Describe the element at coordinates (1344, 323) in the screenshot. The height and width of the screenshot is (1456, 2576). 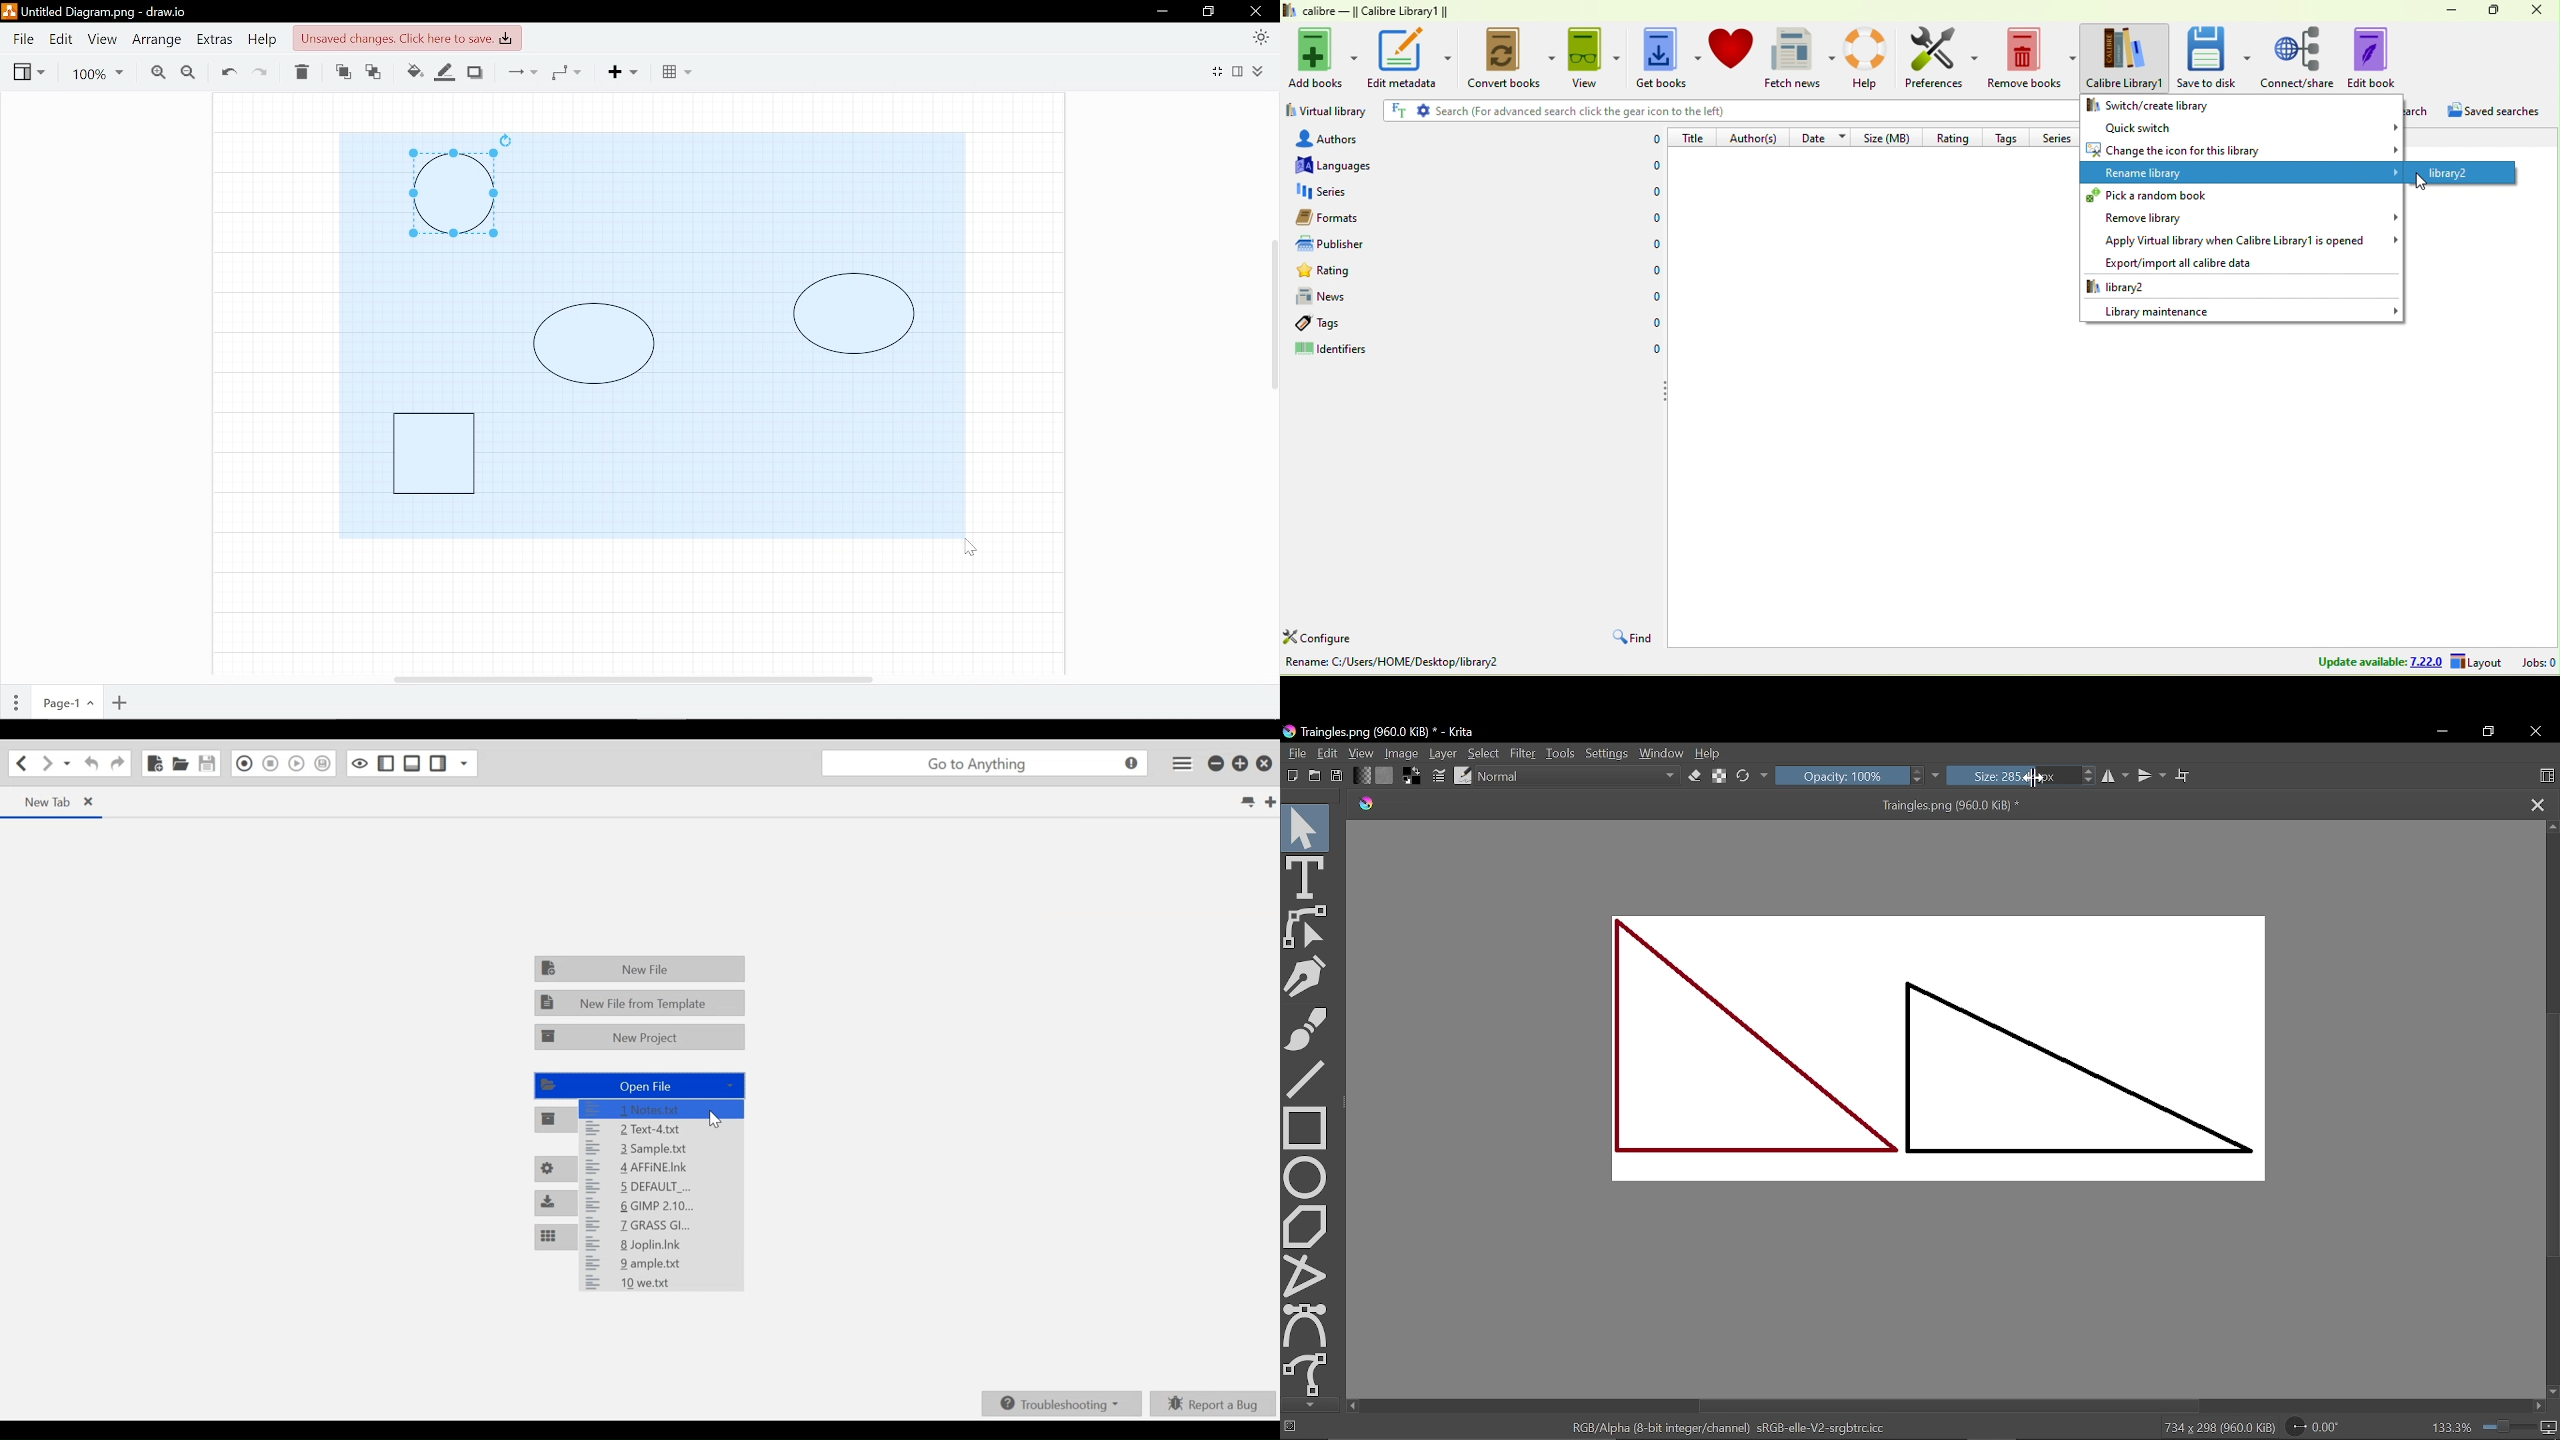
I see `tags` at that location.